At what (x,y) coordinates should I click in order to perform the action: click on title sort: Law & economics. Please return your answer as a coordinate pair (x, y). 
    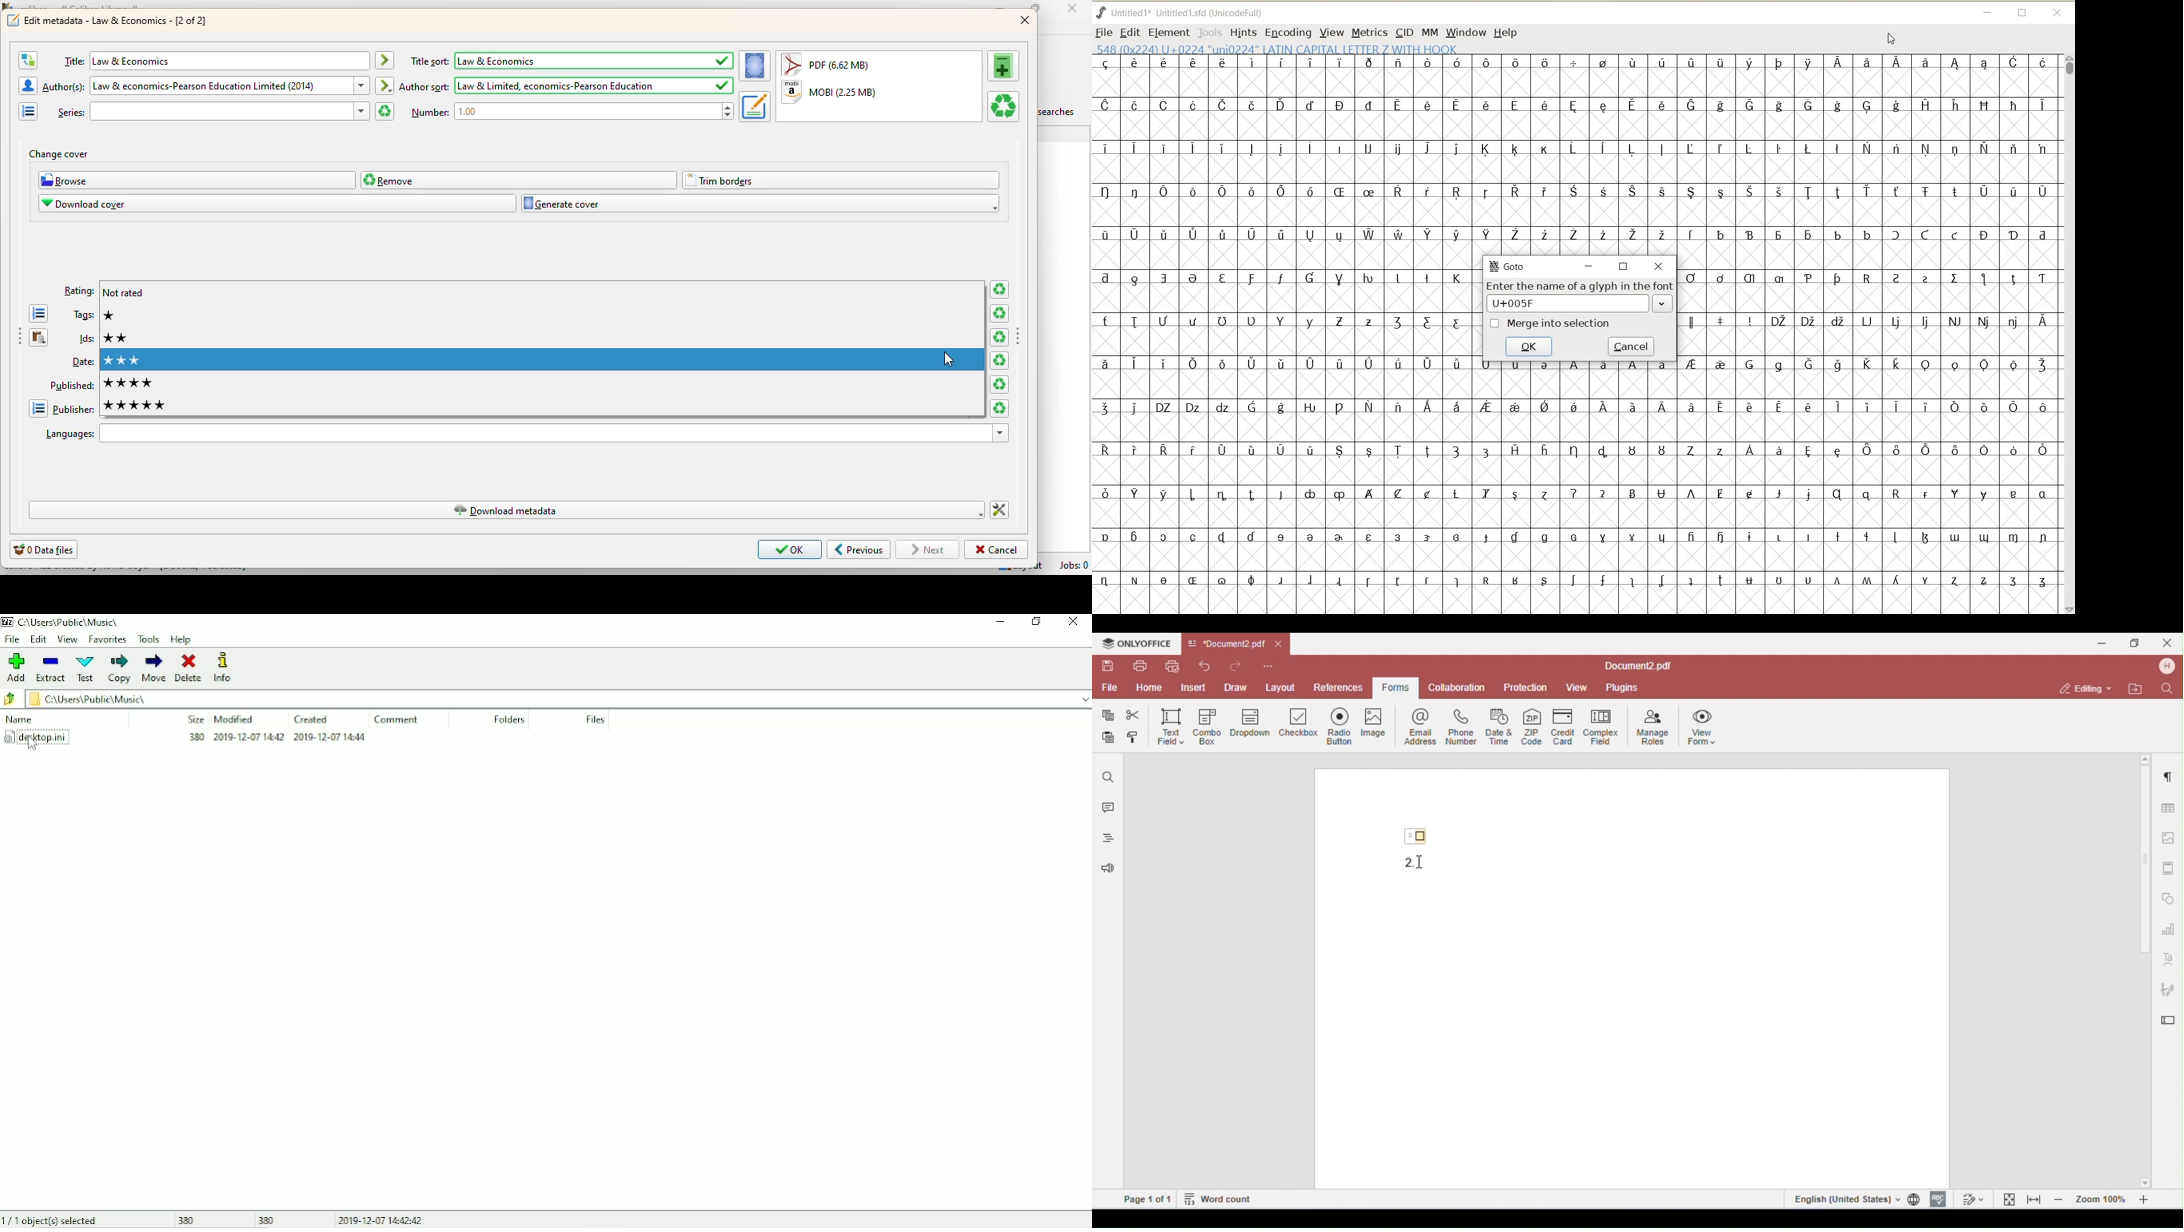
    Looking at the image, I should click on (572, 61).